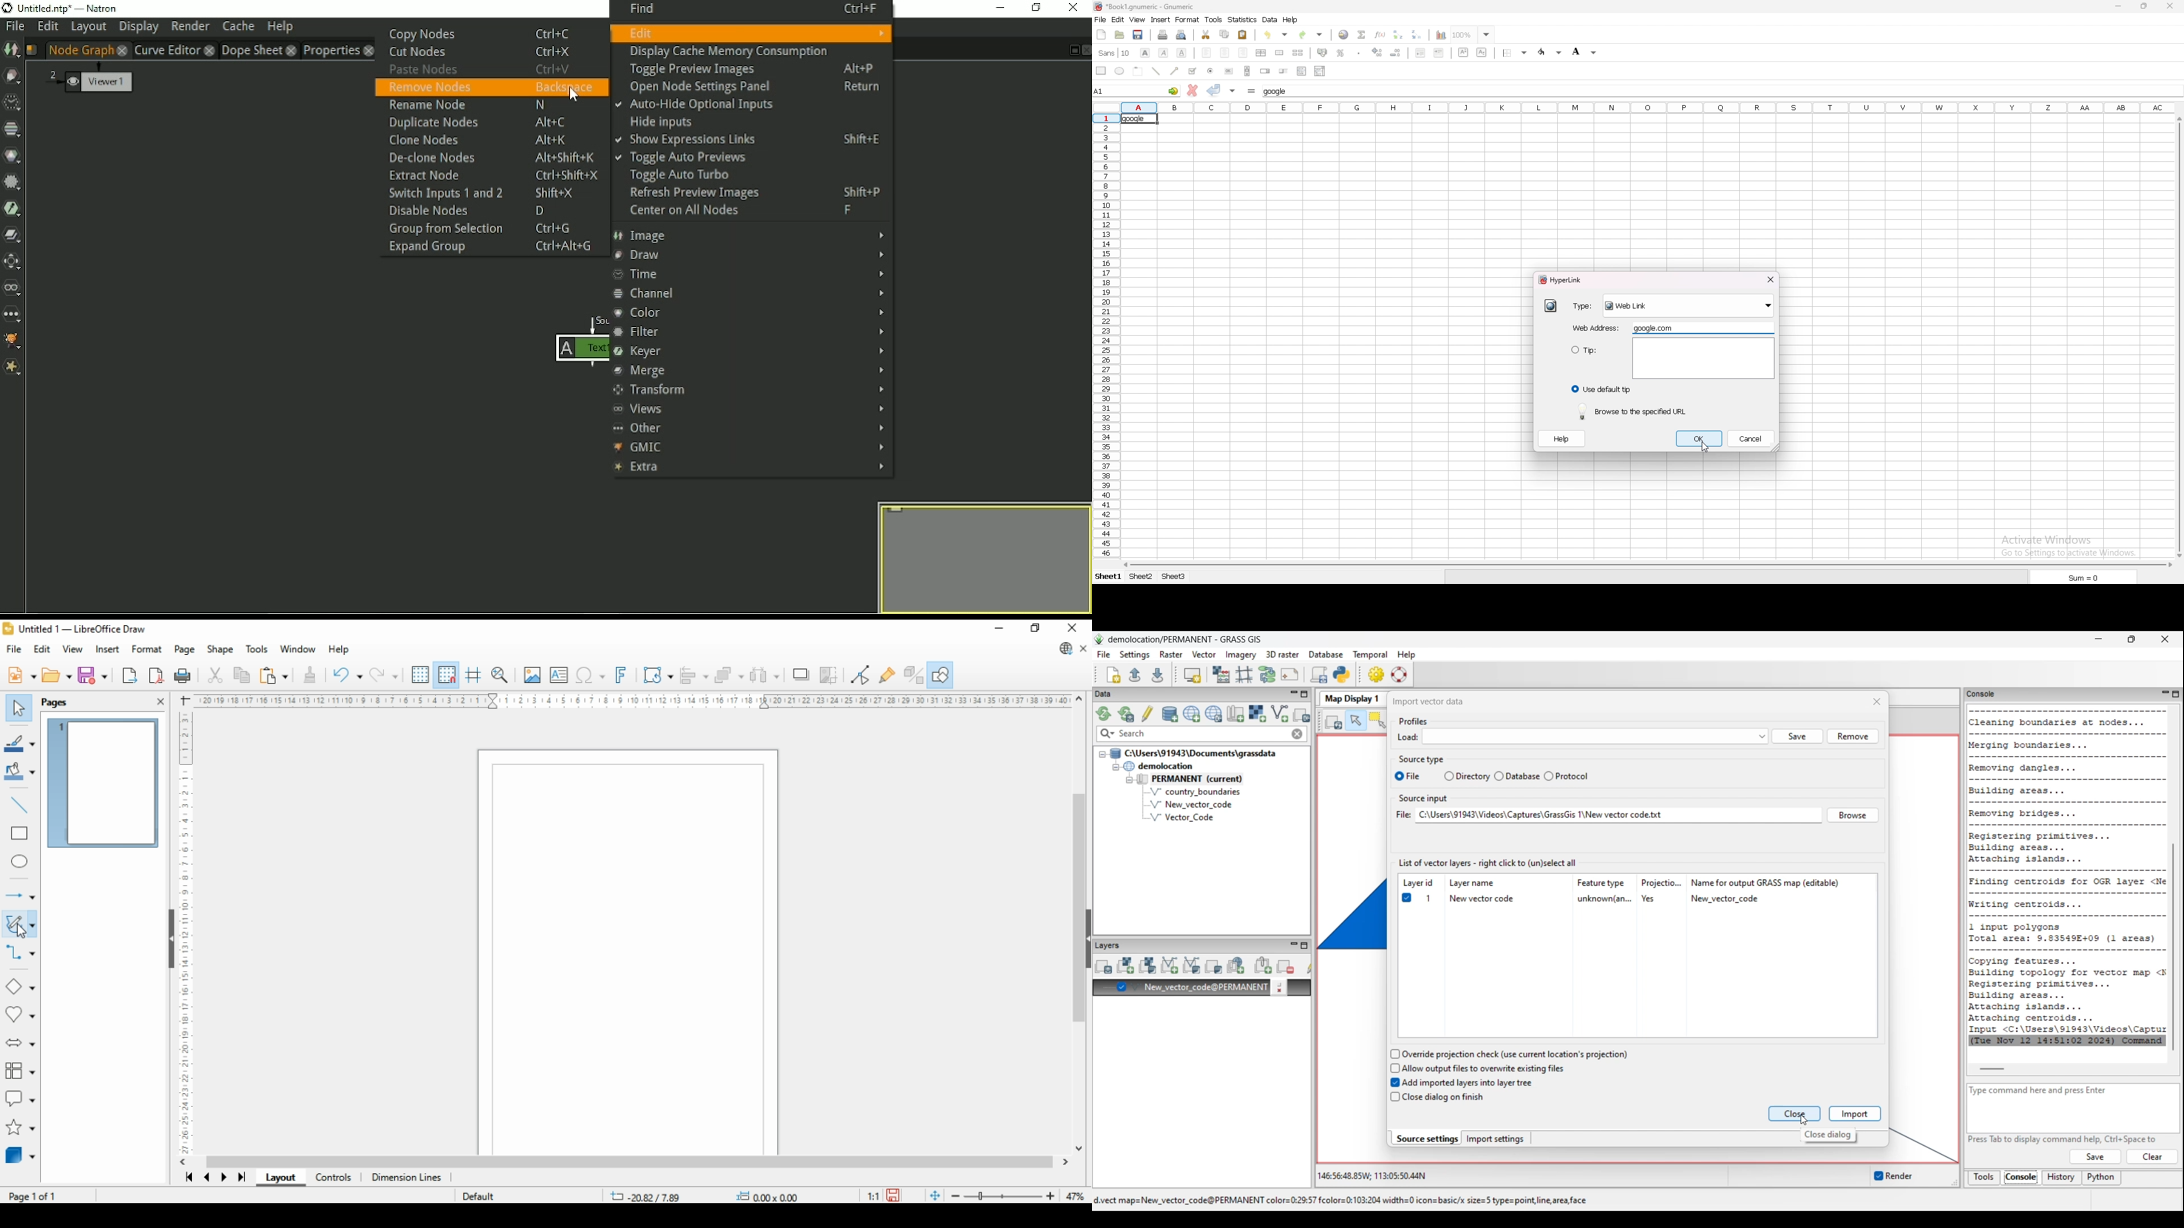 The height and width of the screenshot is (1232, 2184). Describe the element at coordinates (632, 1163) in the screenshot. I see `scroll bar` at that location.